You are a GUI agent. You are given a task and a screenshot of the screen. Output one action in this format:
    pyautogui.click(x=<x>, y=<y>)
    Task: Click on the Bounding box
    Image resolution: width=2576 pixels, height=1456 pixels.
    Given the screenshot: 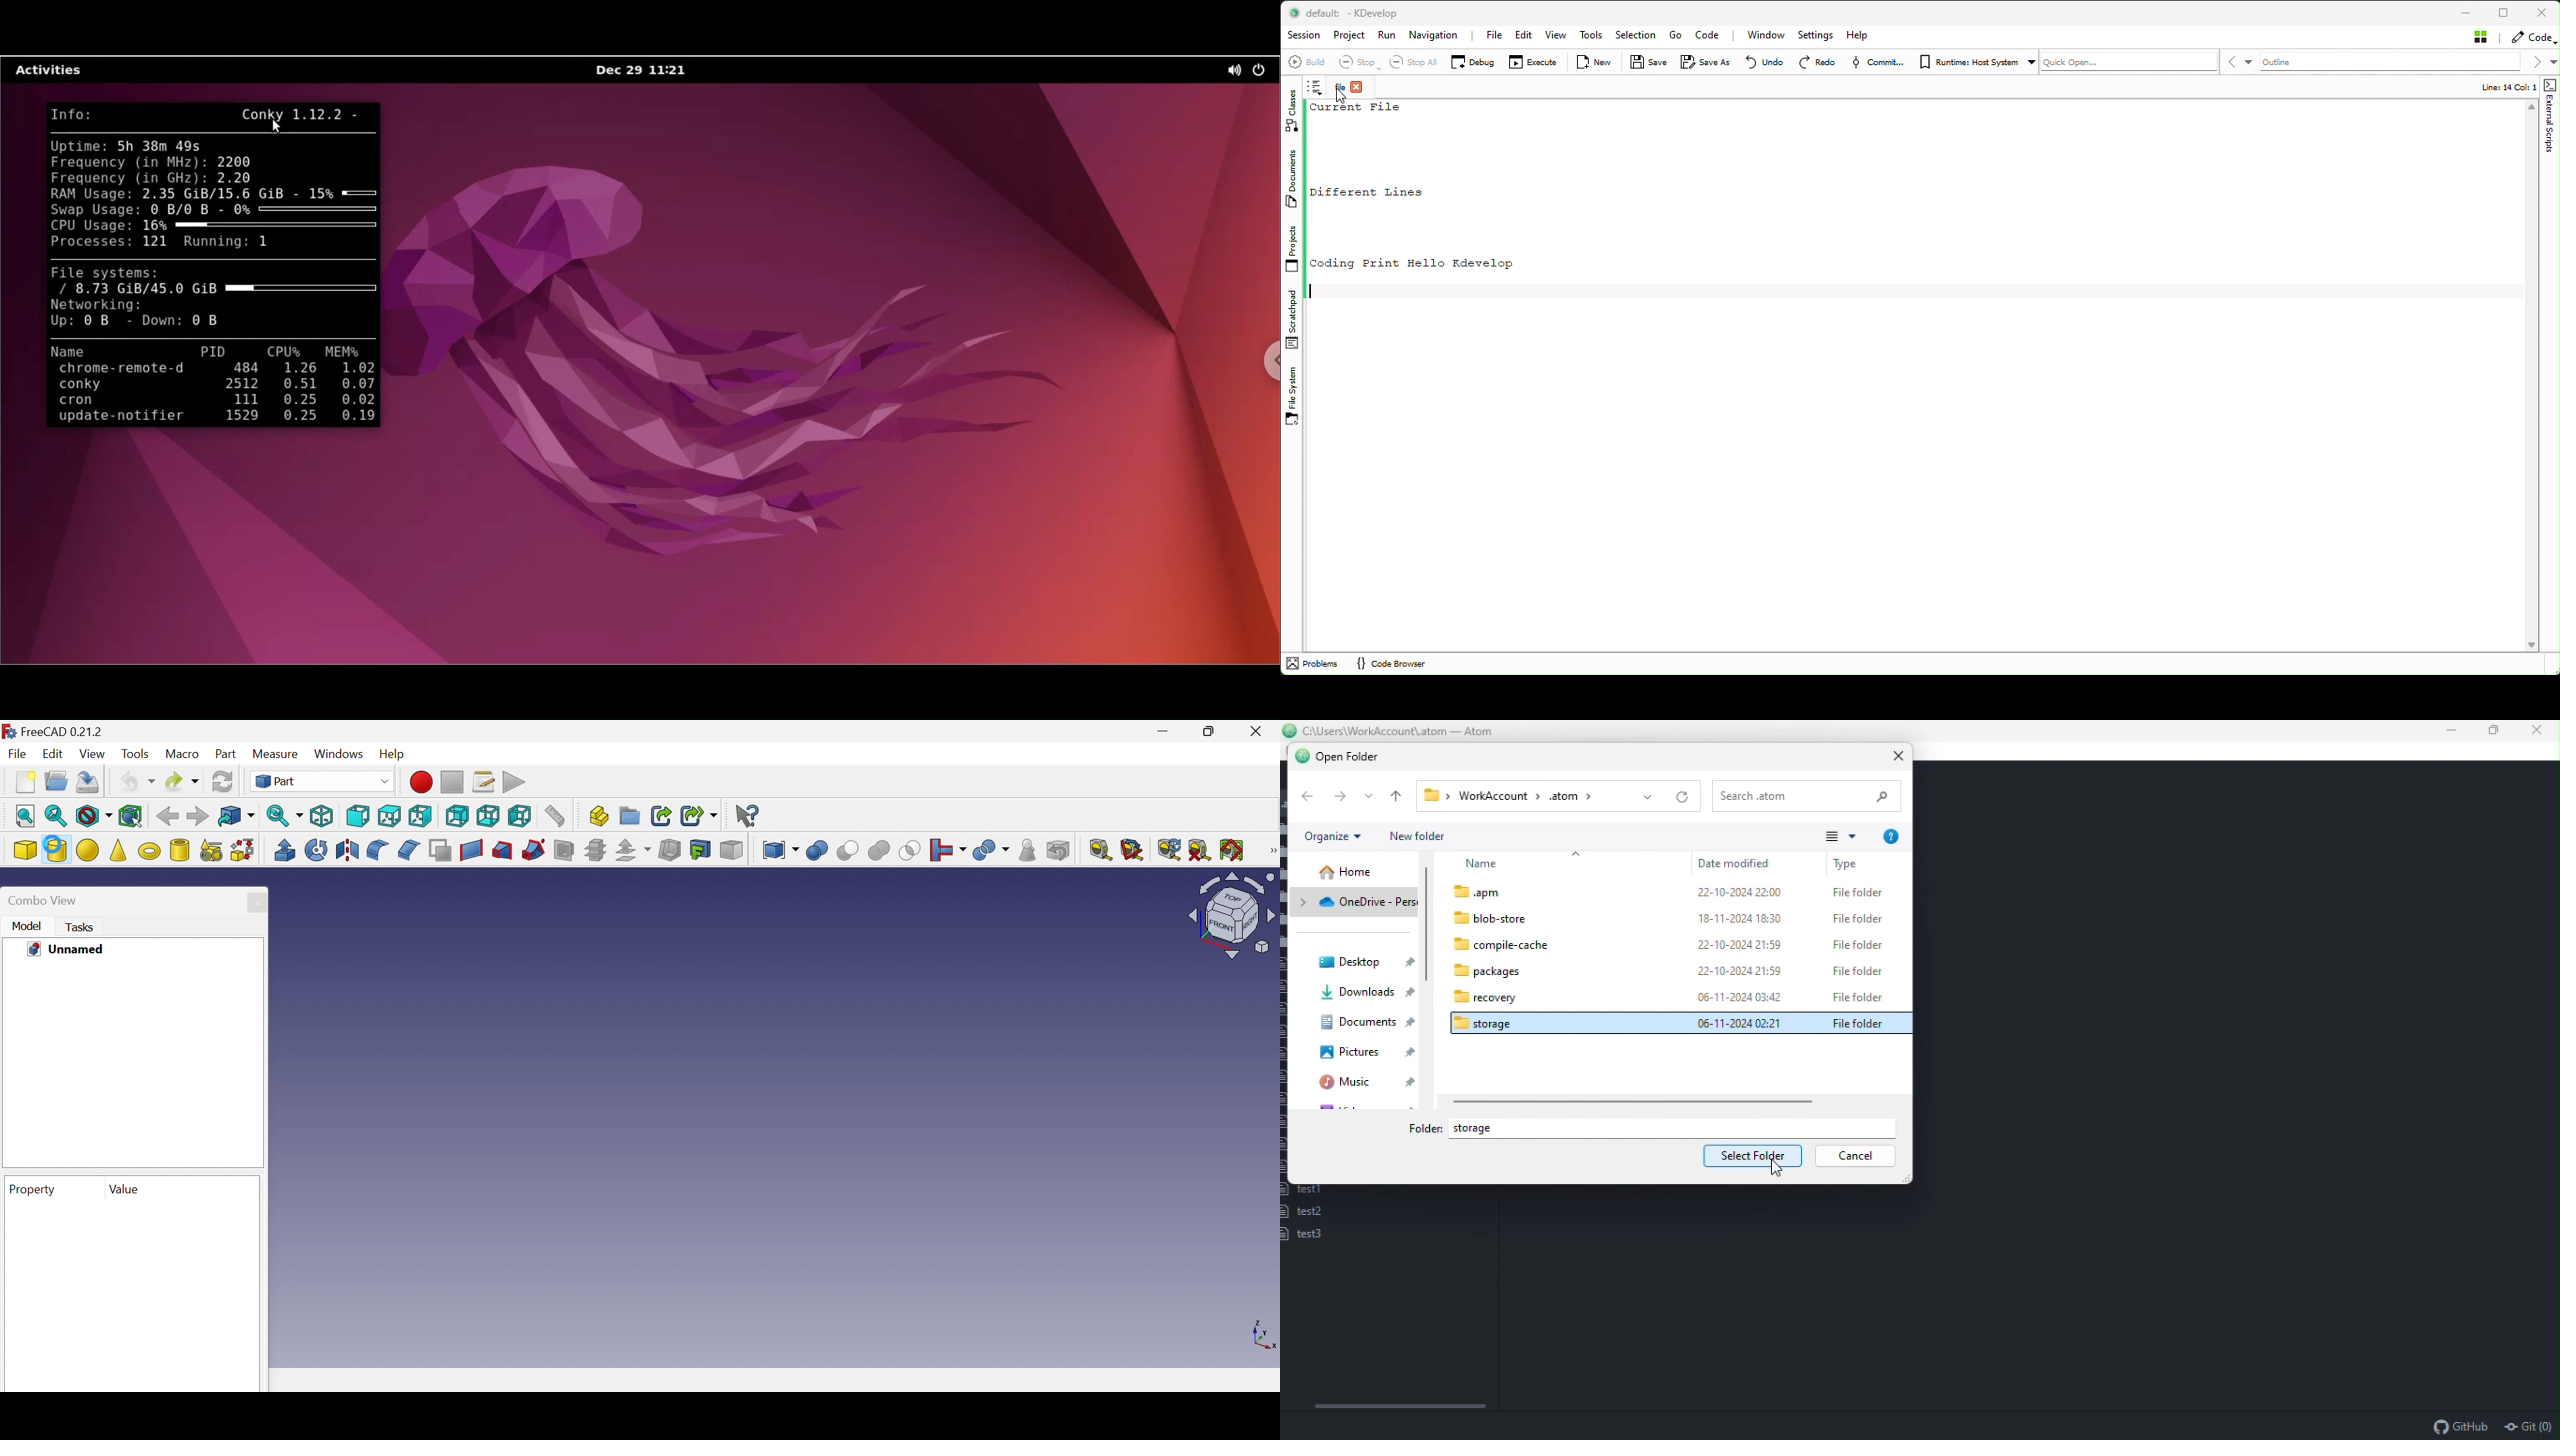 What is the action you would take?
    pyautogui.click(x=133, y=815)
    